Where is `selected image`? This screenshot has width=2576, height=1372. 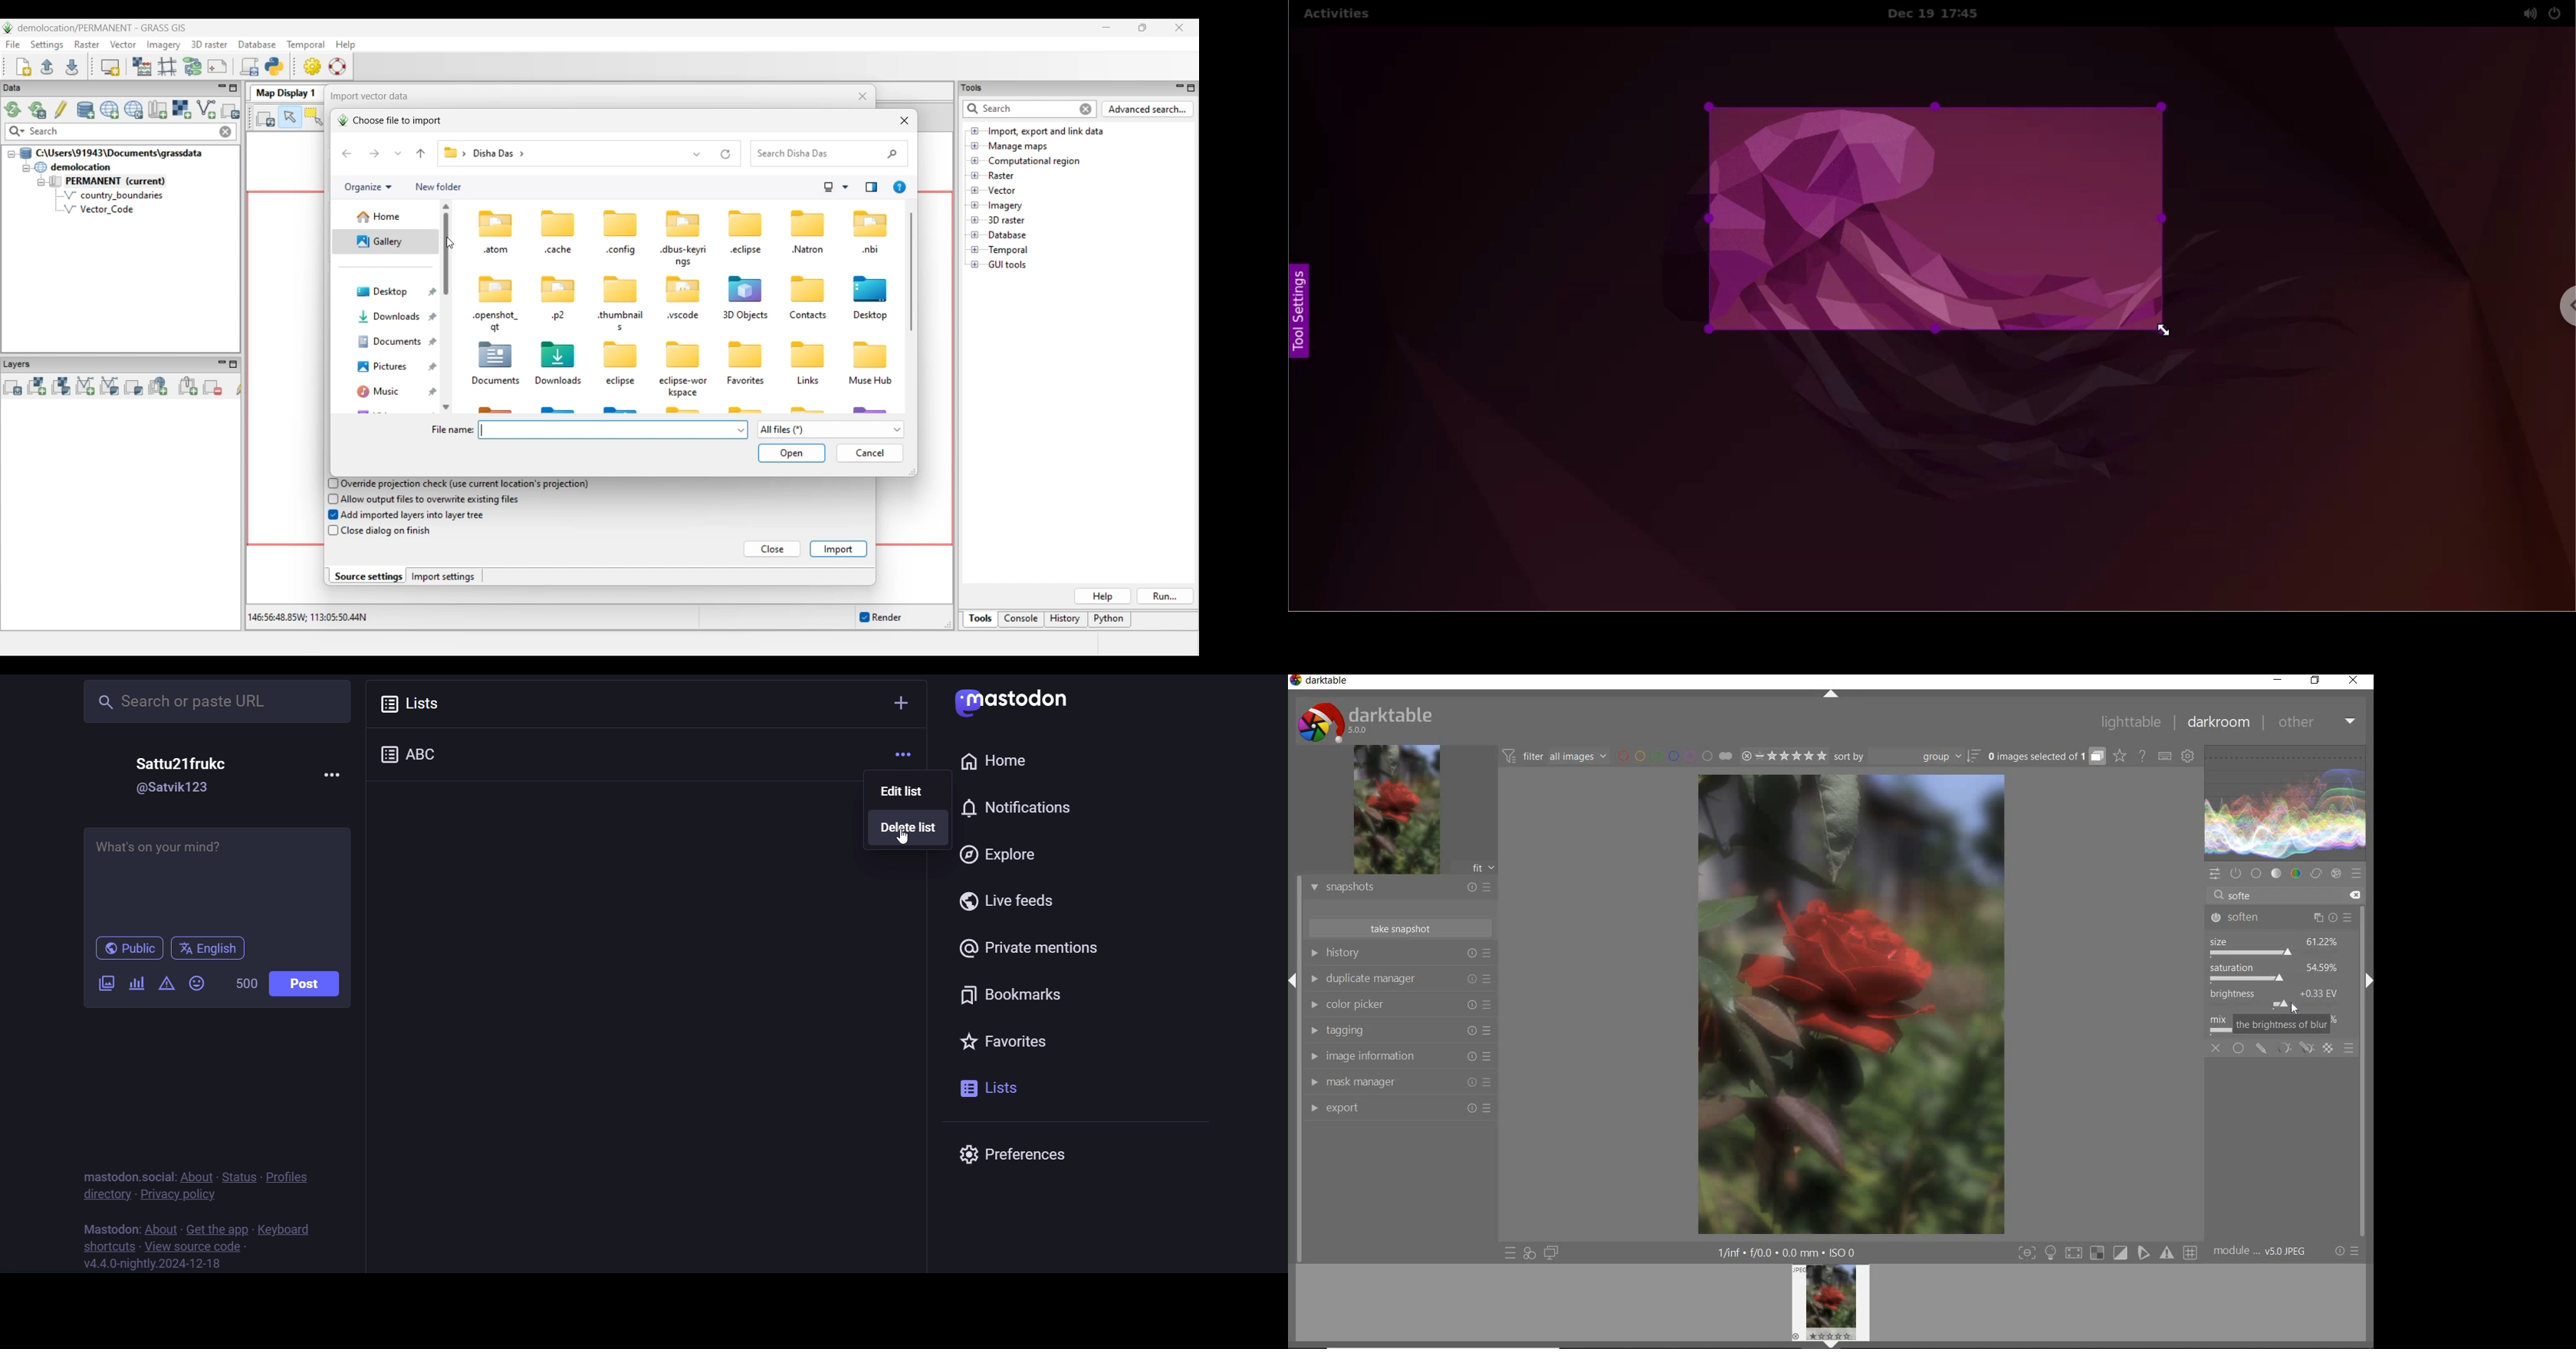 selected image is located at coordinates (1850, 1003).